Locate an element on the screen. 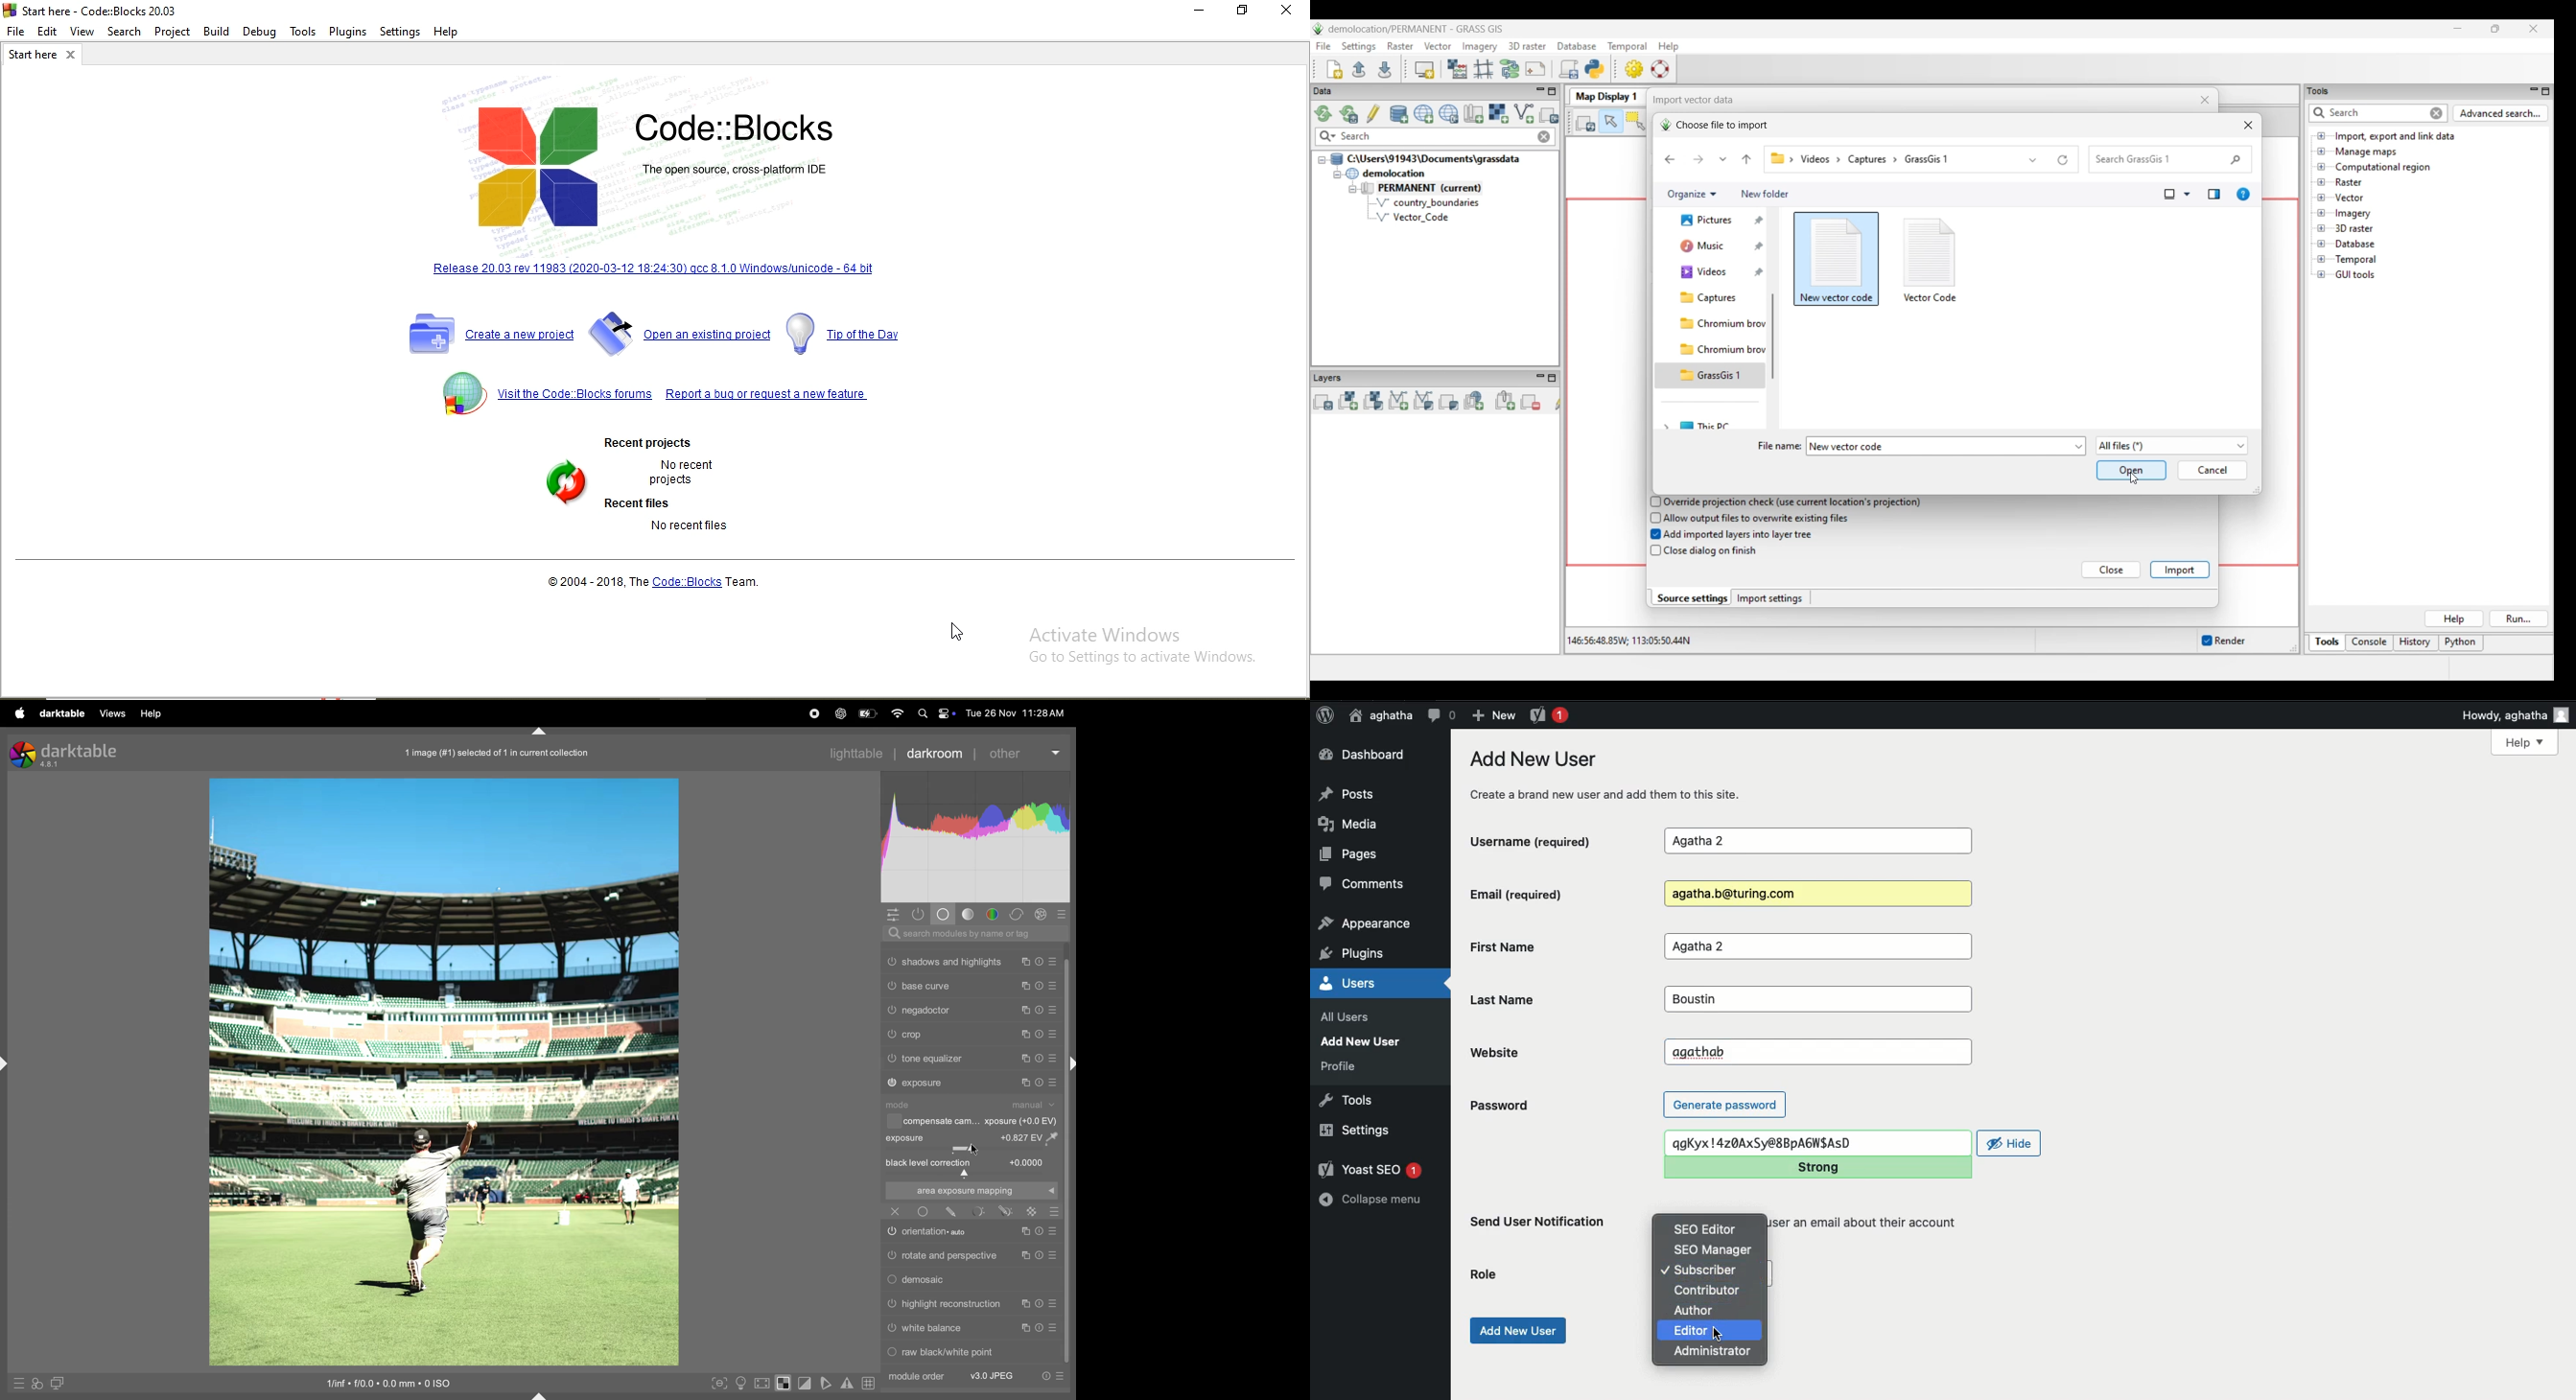  correct is located at coordinates (1018, 915).